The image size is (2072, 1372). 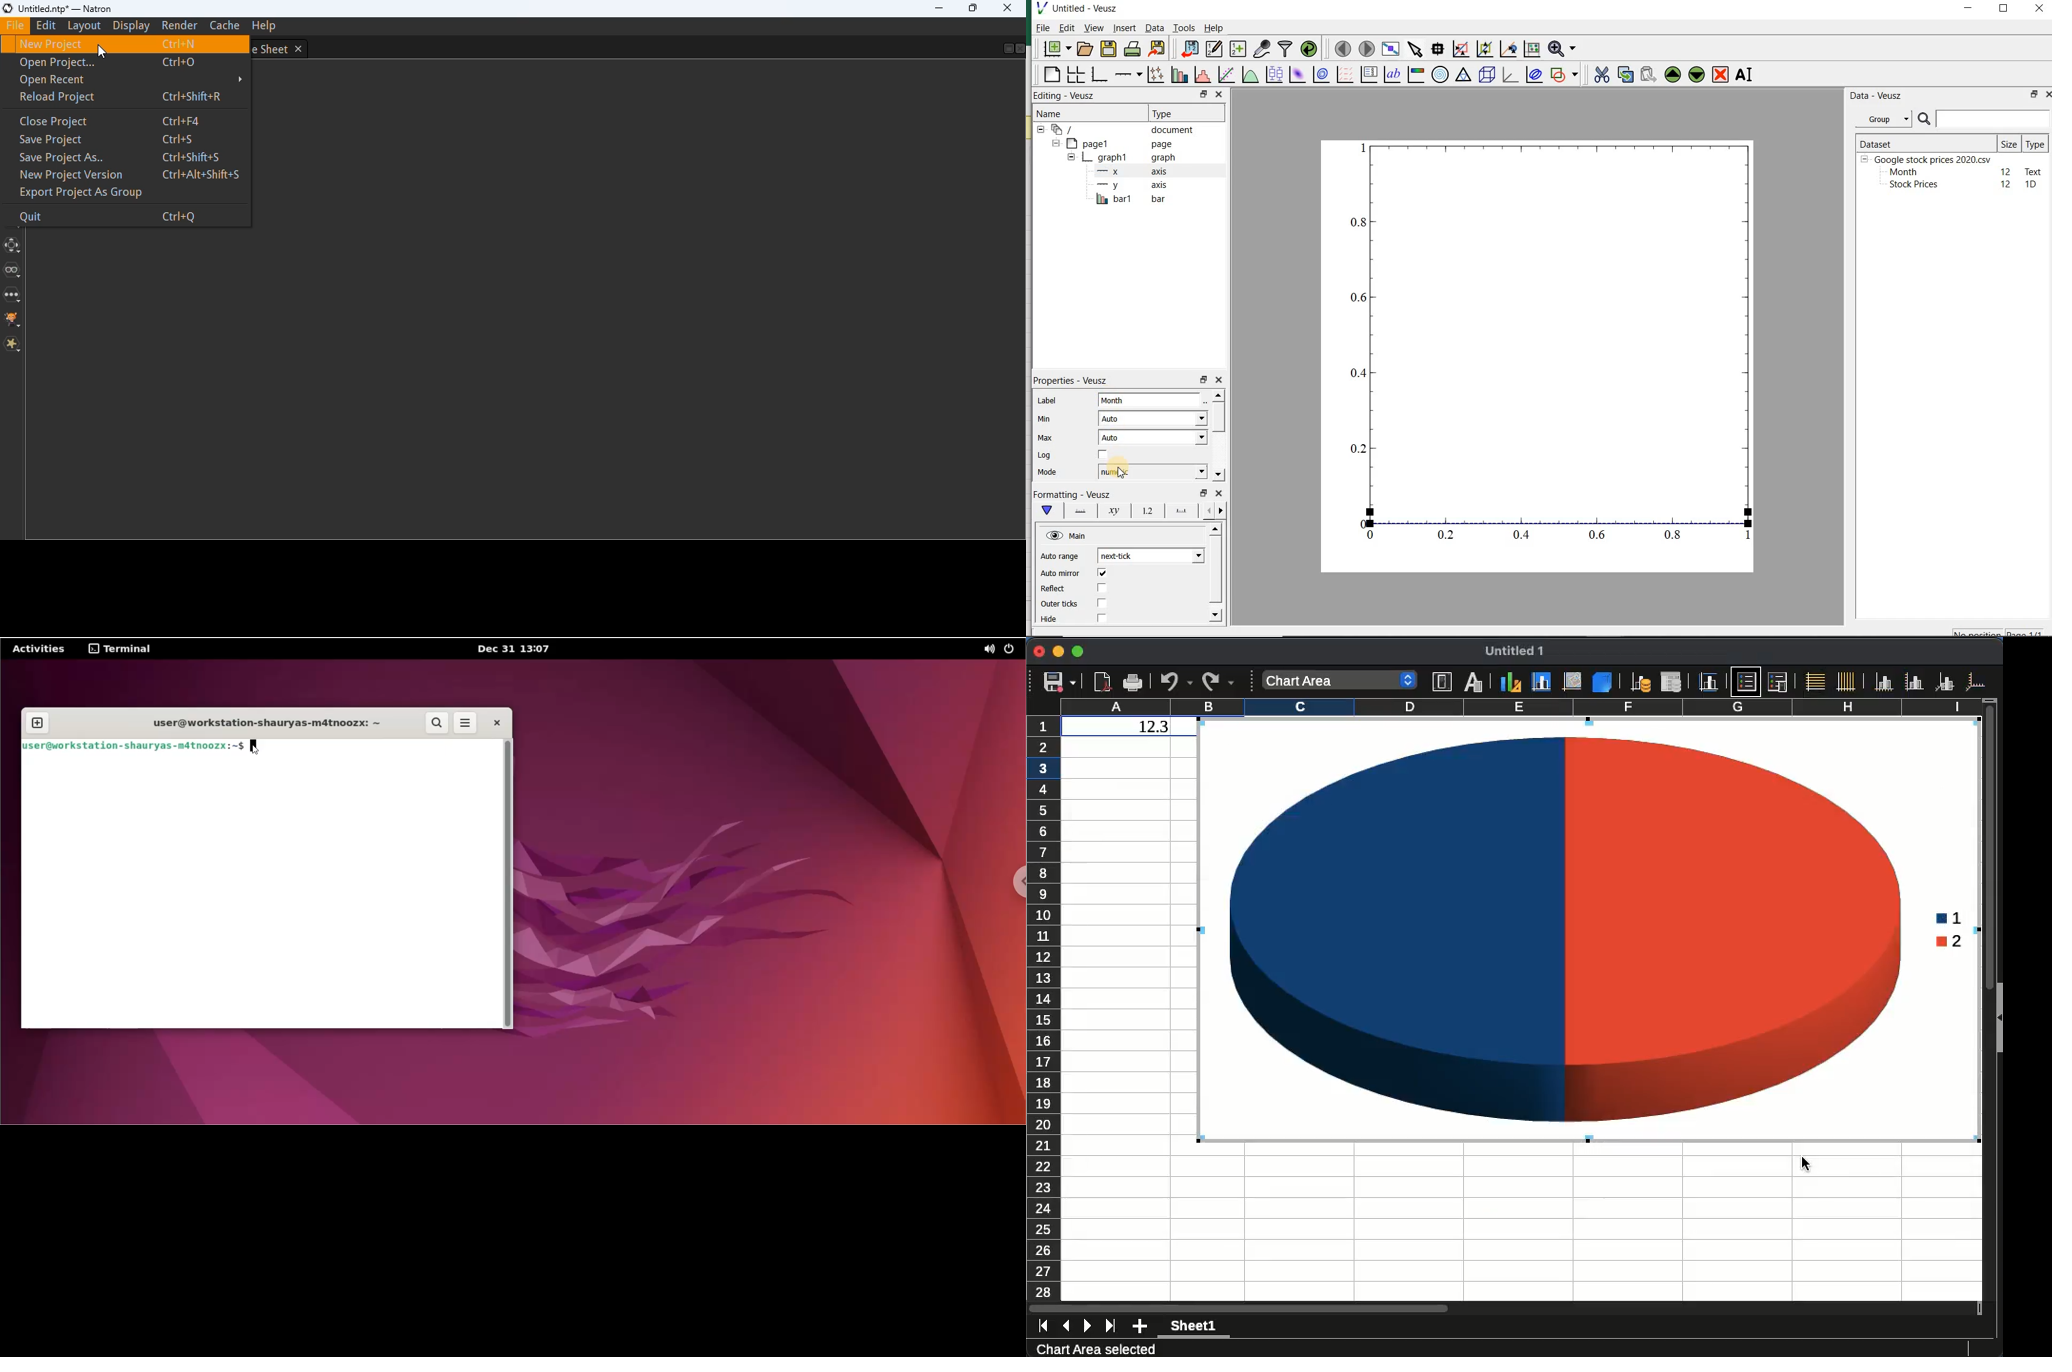 What do you see at coordinates (1179, 511) in the screenshot?
I see `major ticks` at bounding box center [1179, 511].